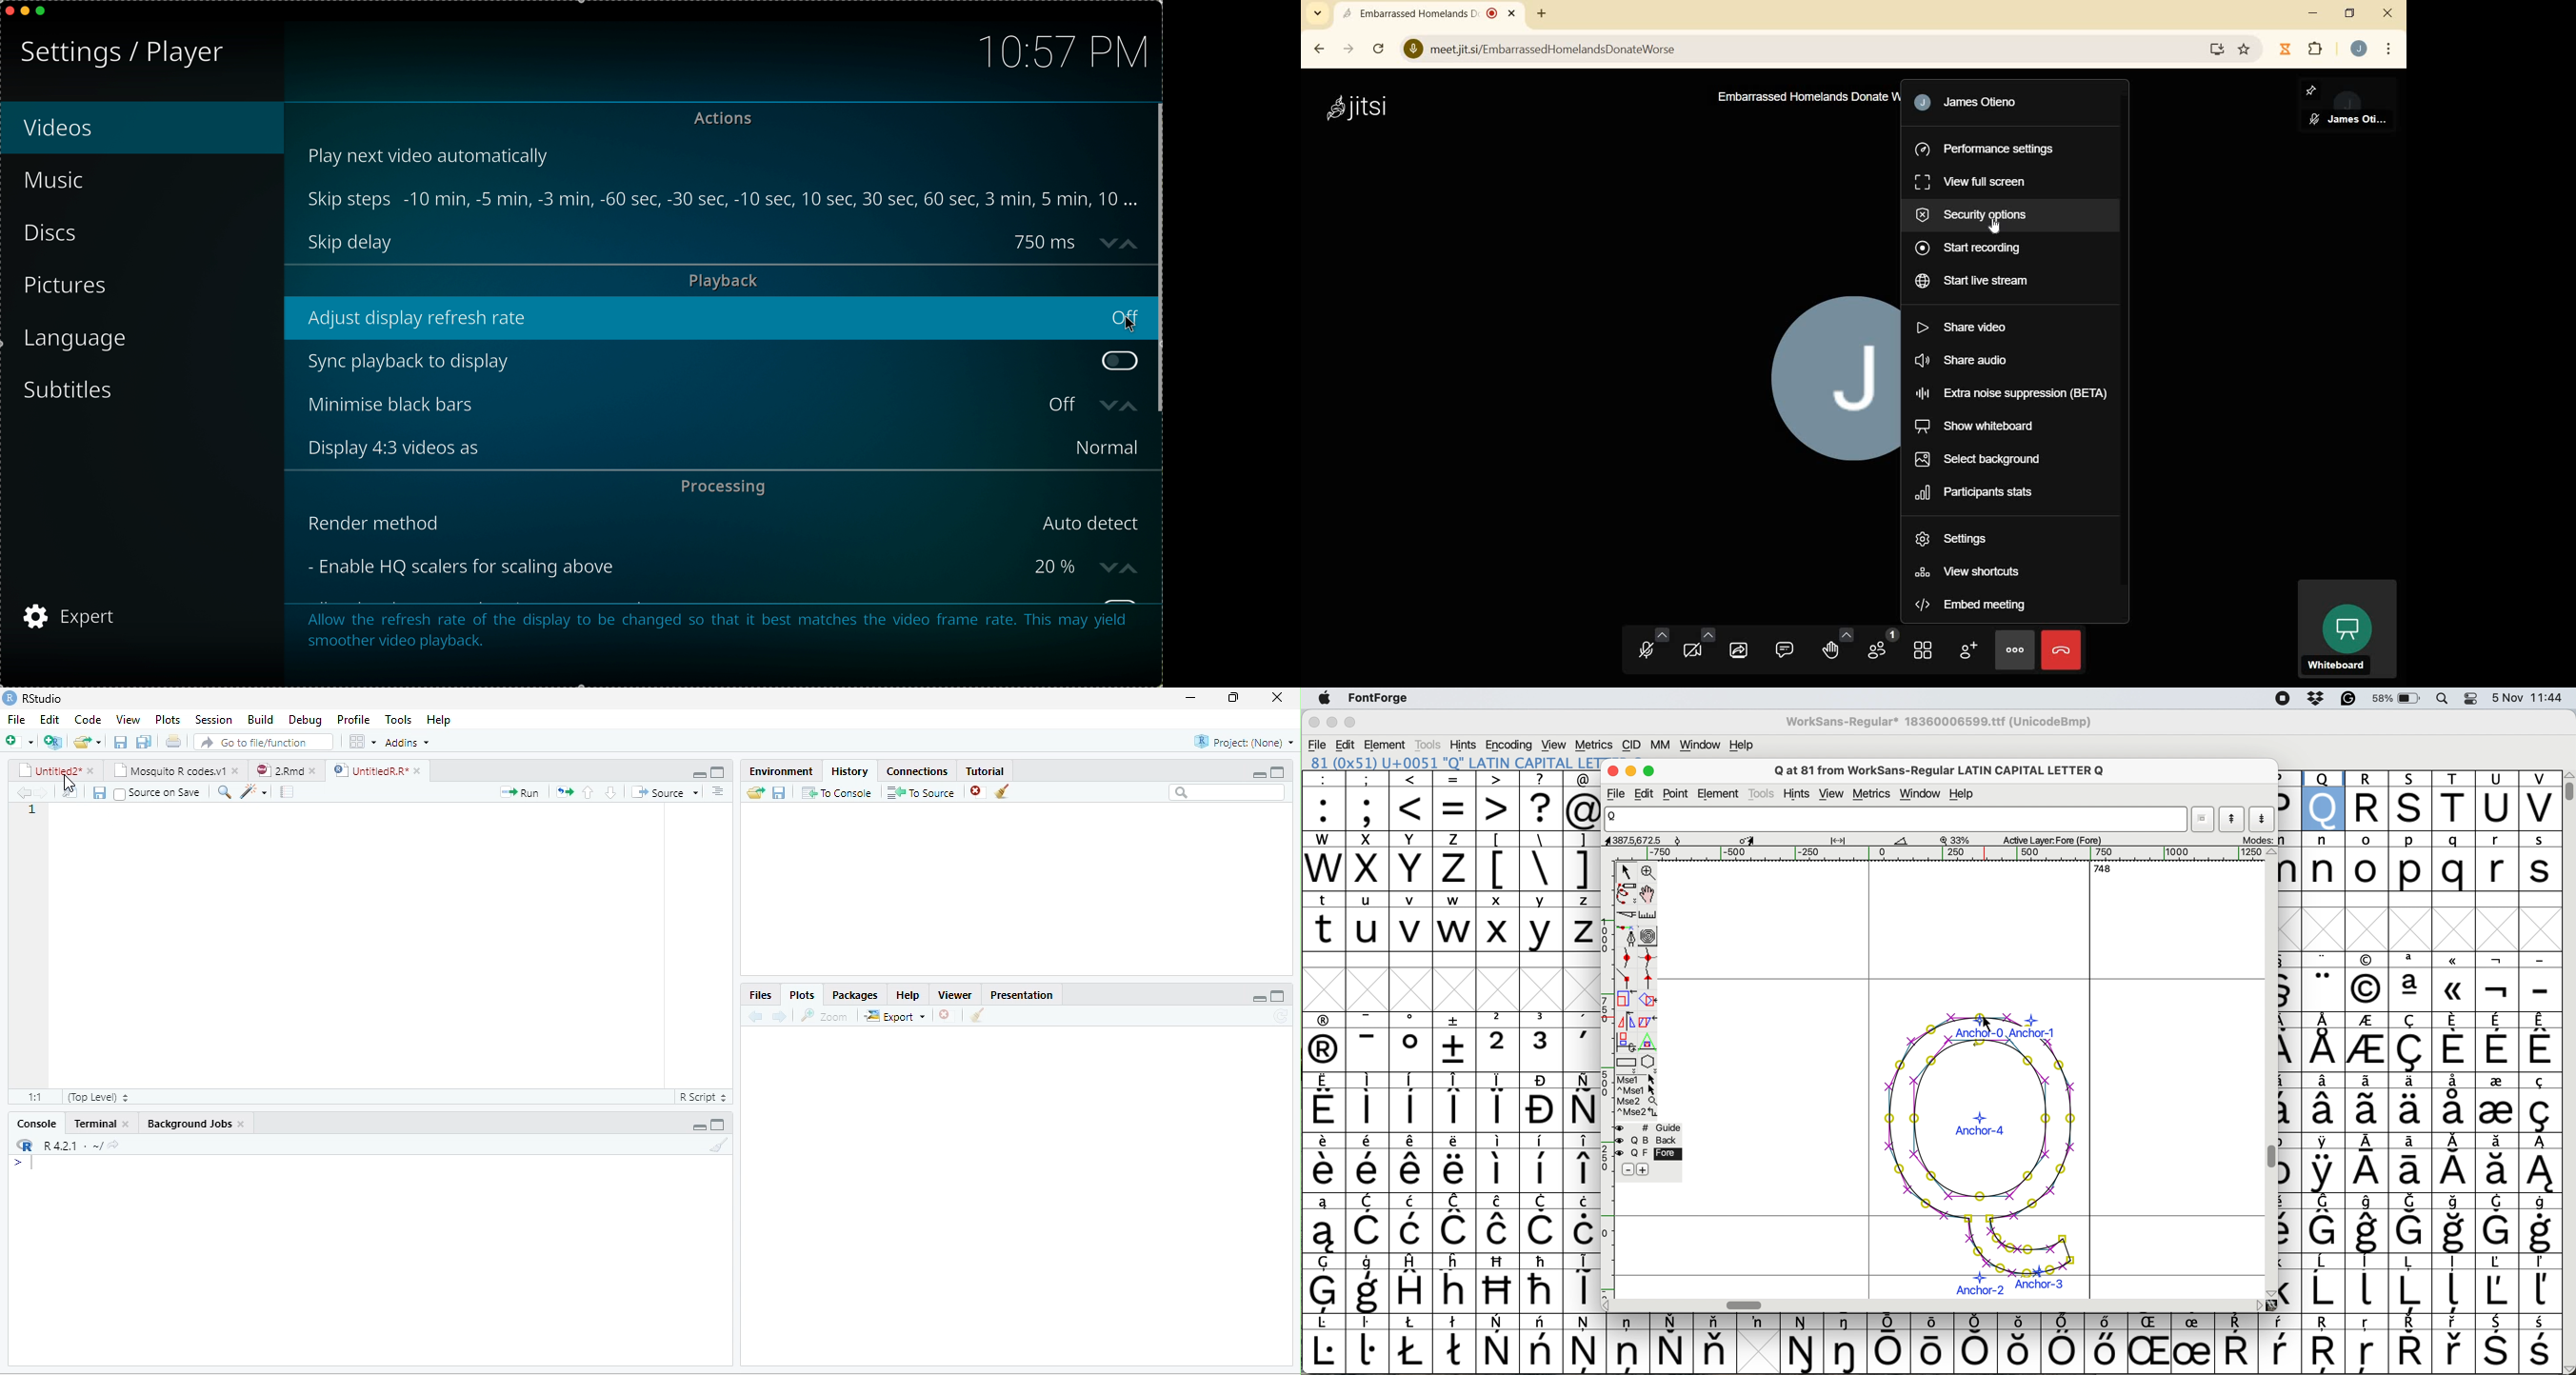 The image size is (2576, 1400). What do you see at coordinates (146, 740) in the screenshot?
I see `` at bounding box center [146, 740].